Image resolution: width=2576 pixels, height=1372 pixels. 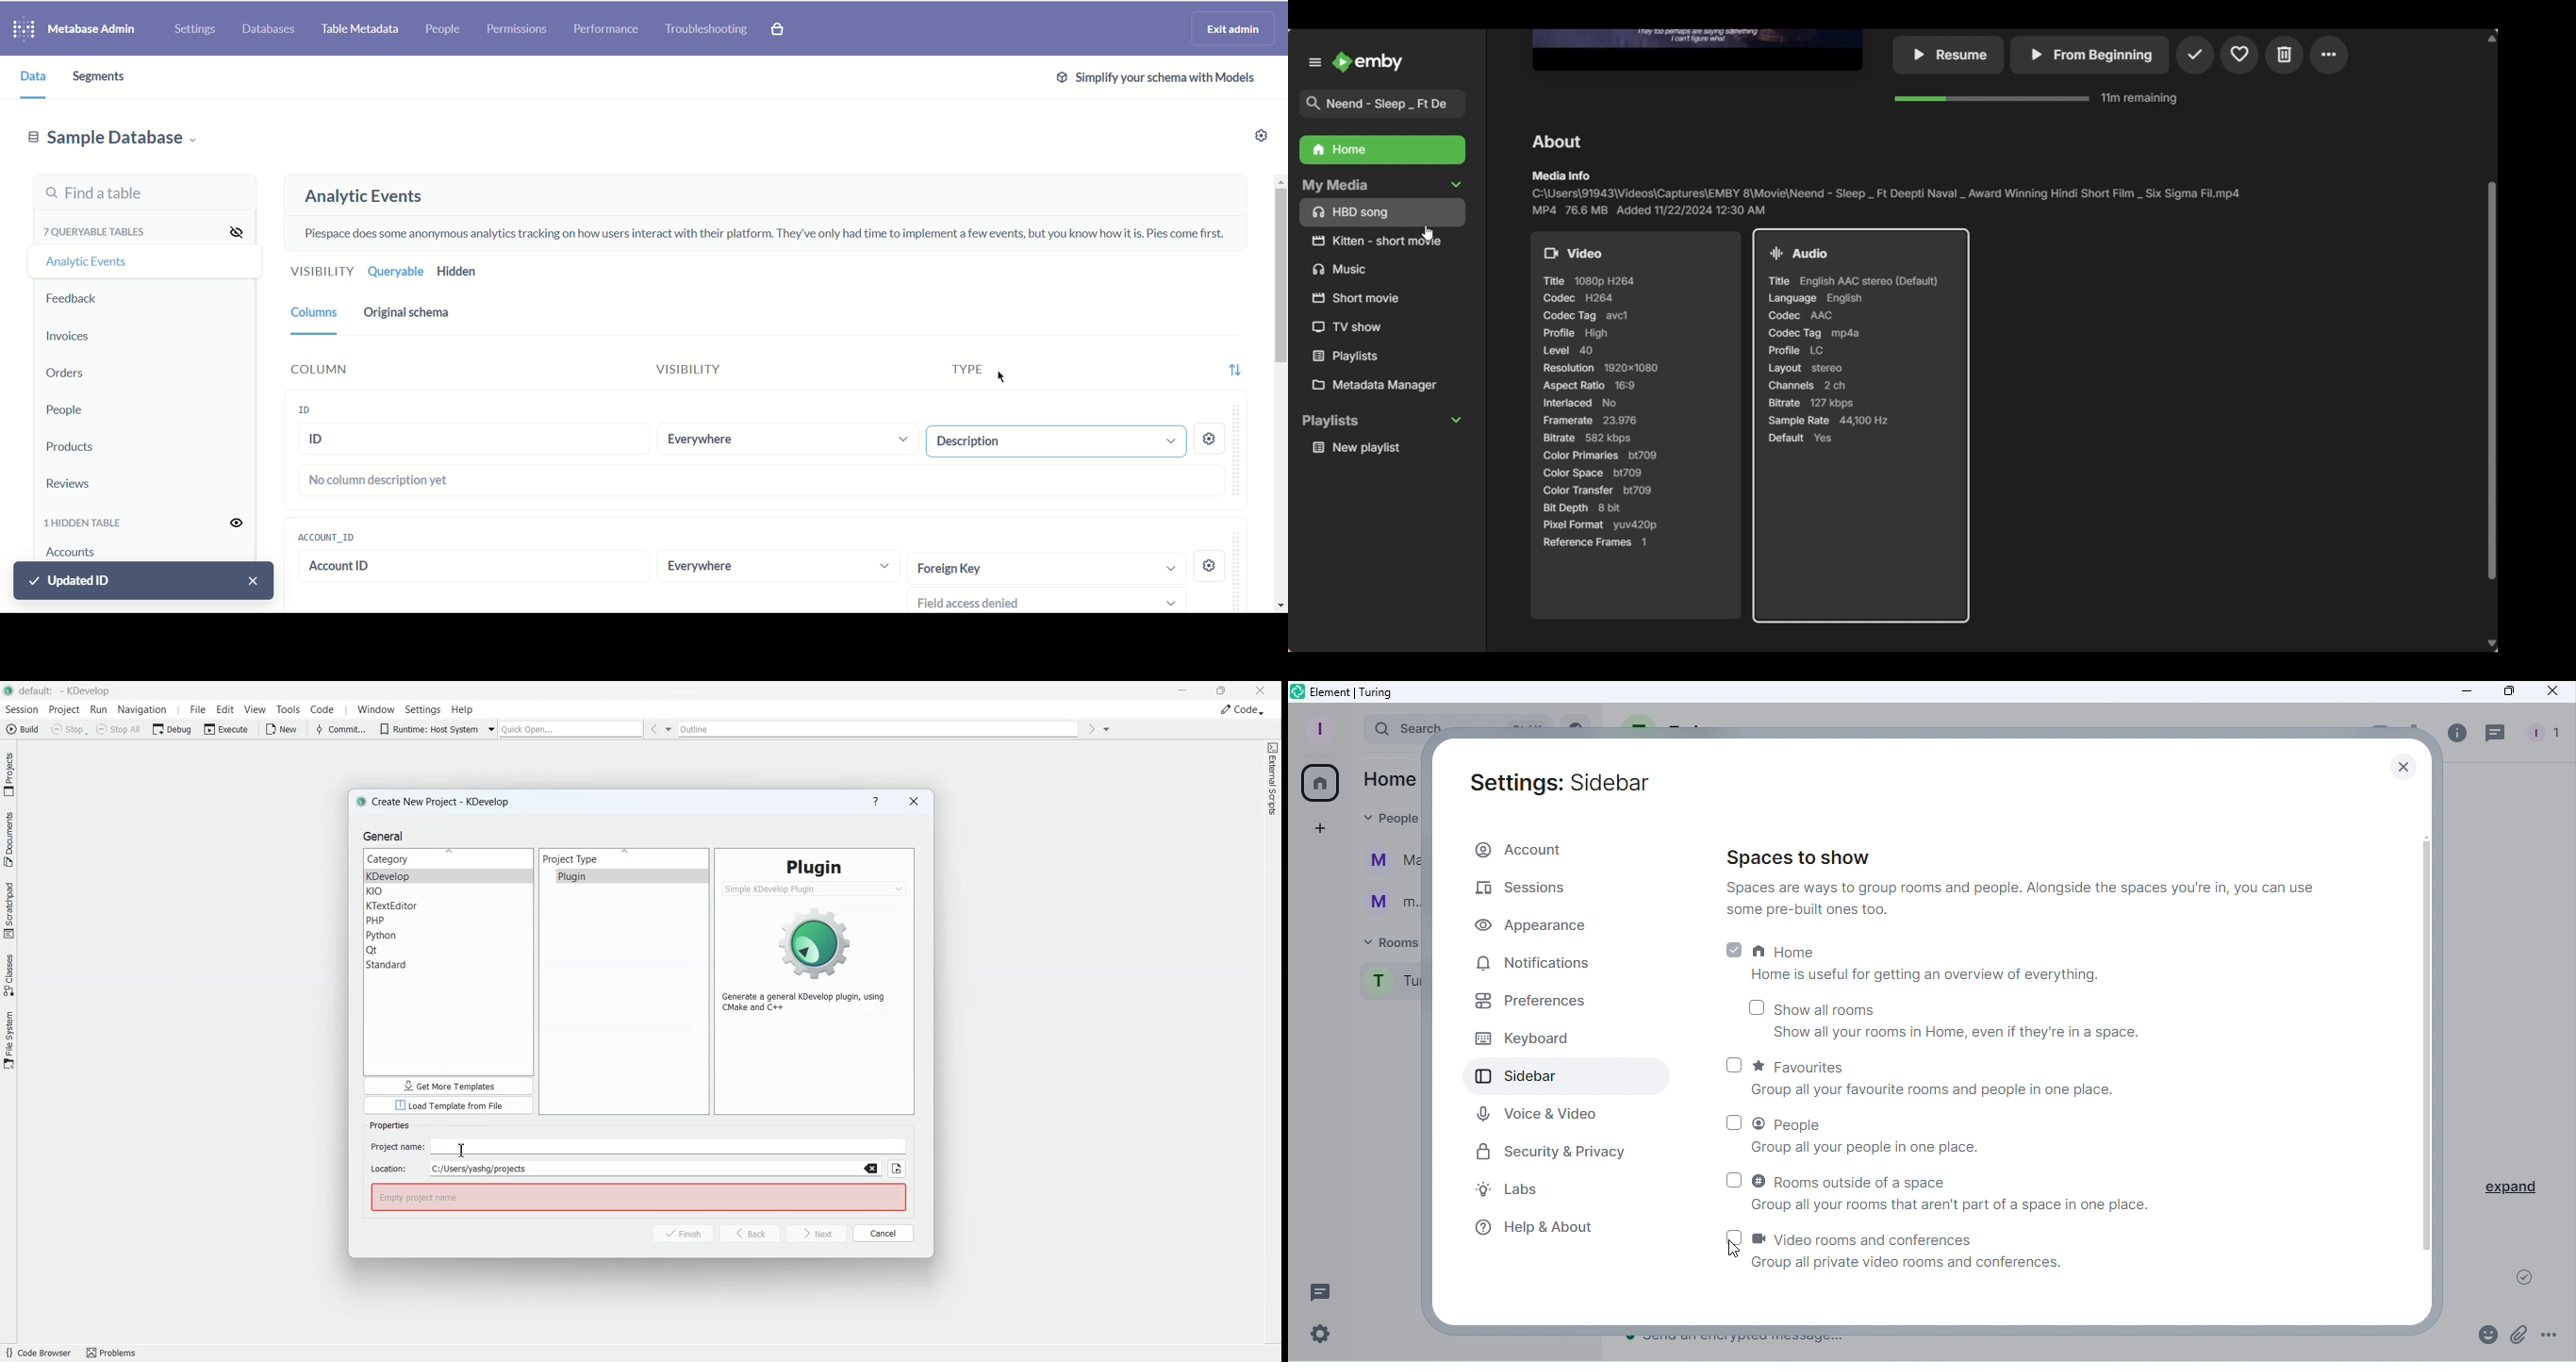 What do you see at coordinates (37, 1353) in the screenshot?
I see `Code Browser` at bounding box center [37, 1353].